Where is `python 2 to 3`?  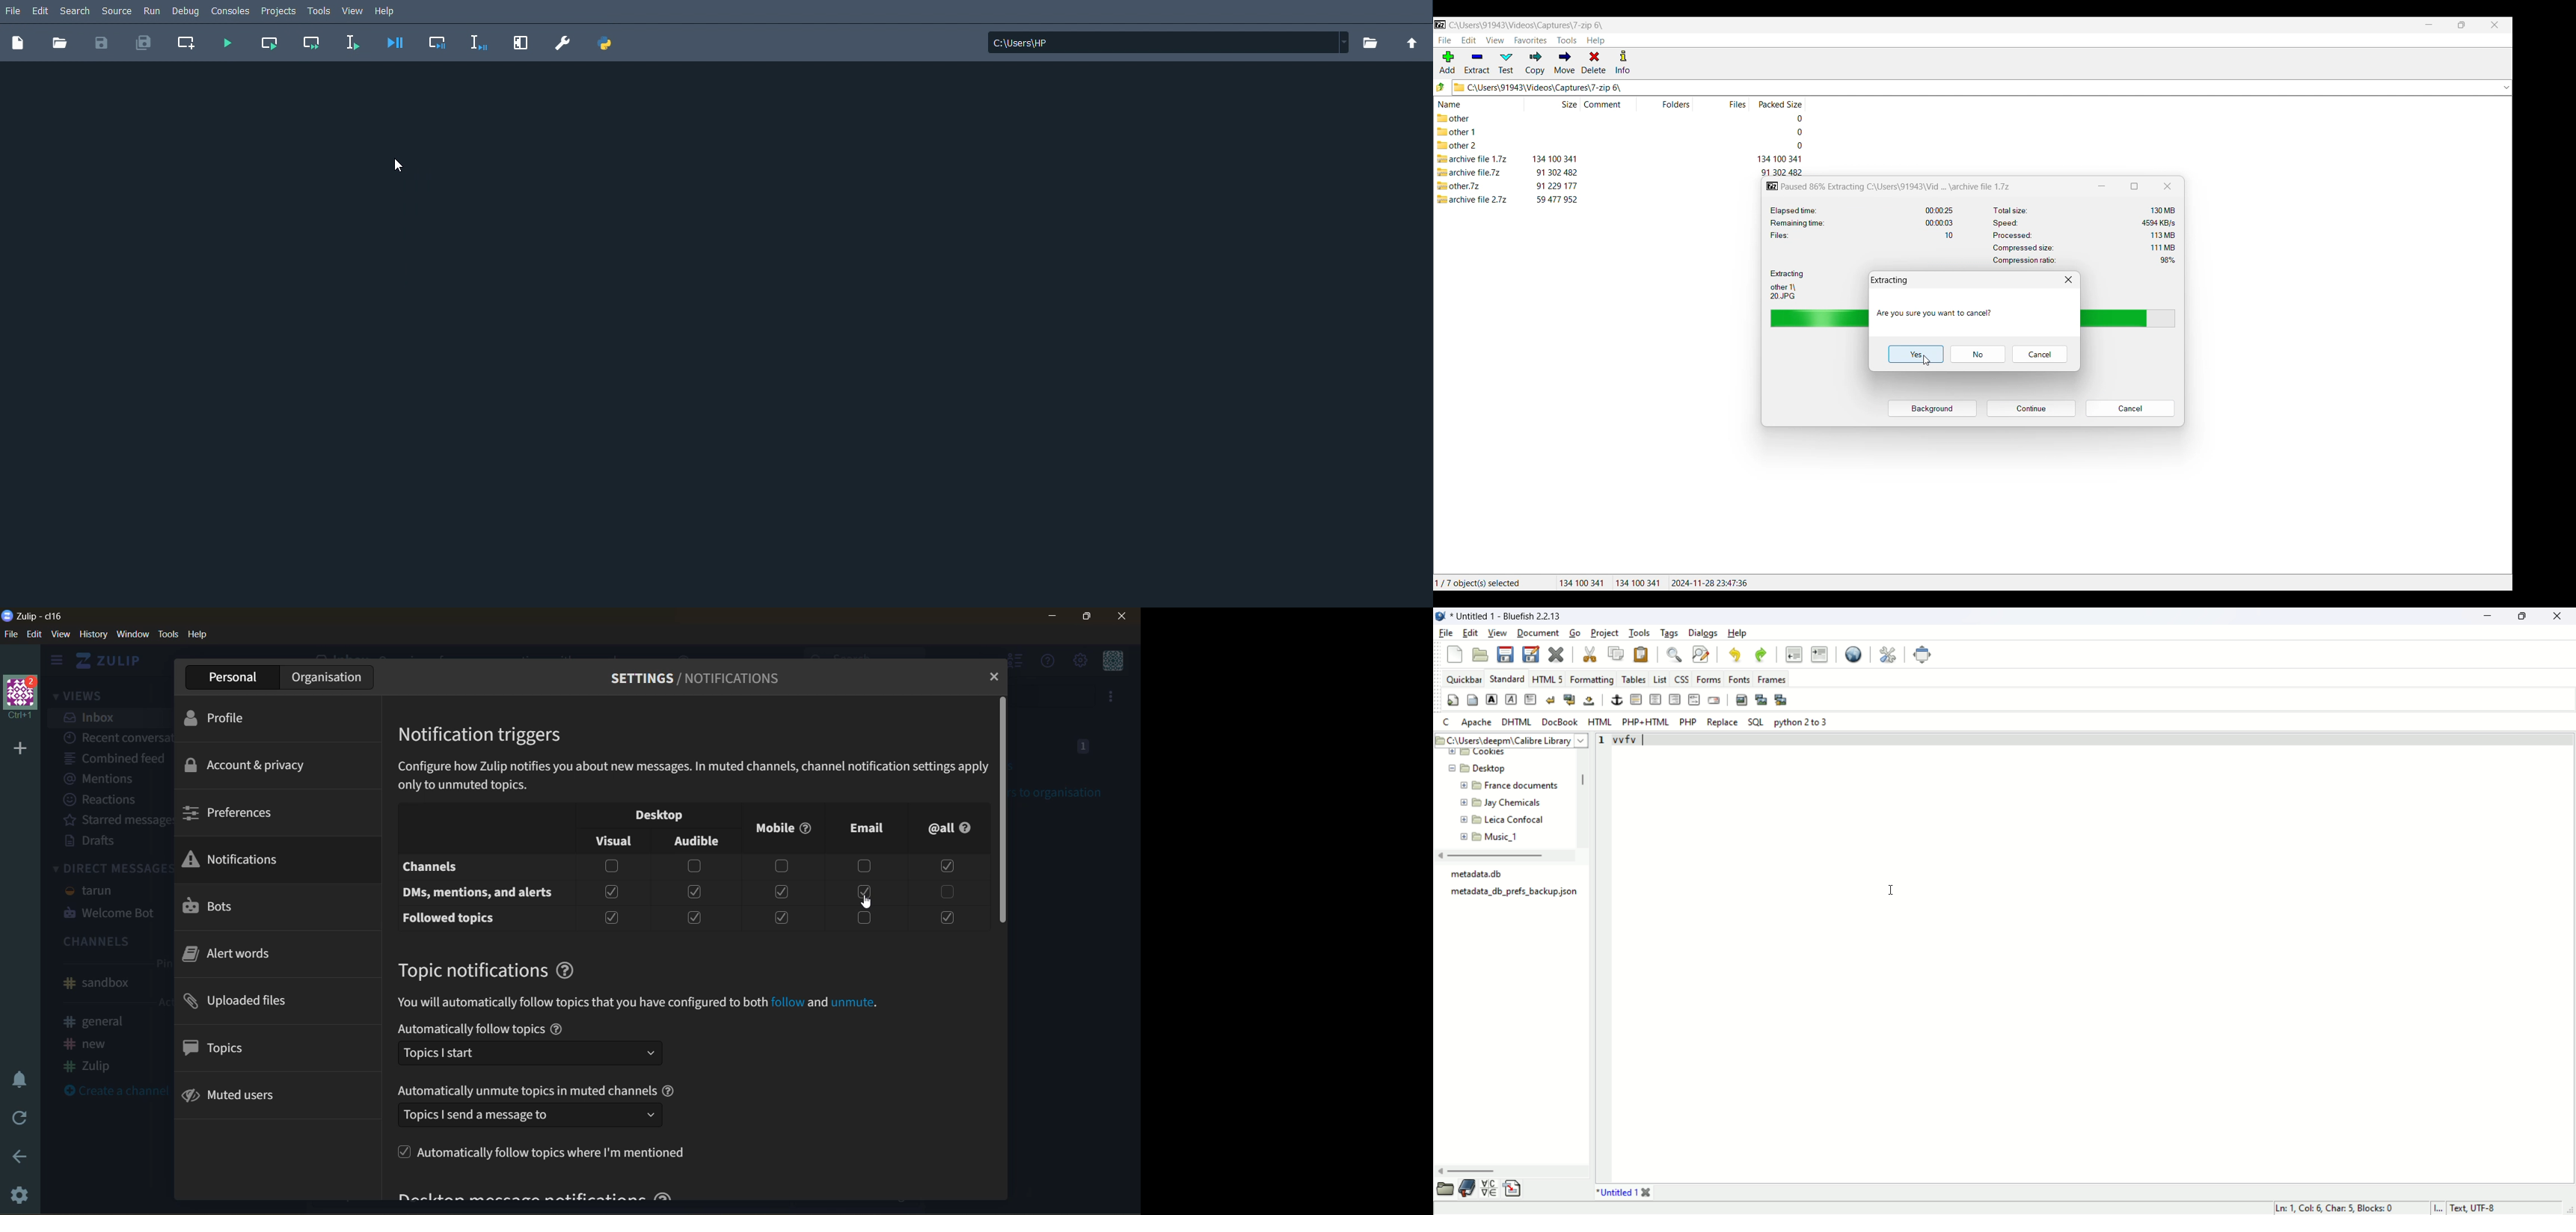
python 2 to 3 is located at coordinates (1800, 722).